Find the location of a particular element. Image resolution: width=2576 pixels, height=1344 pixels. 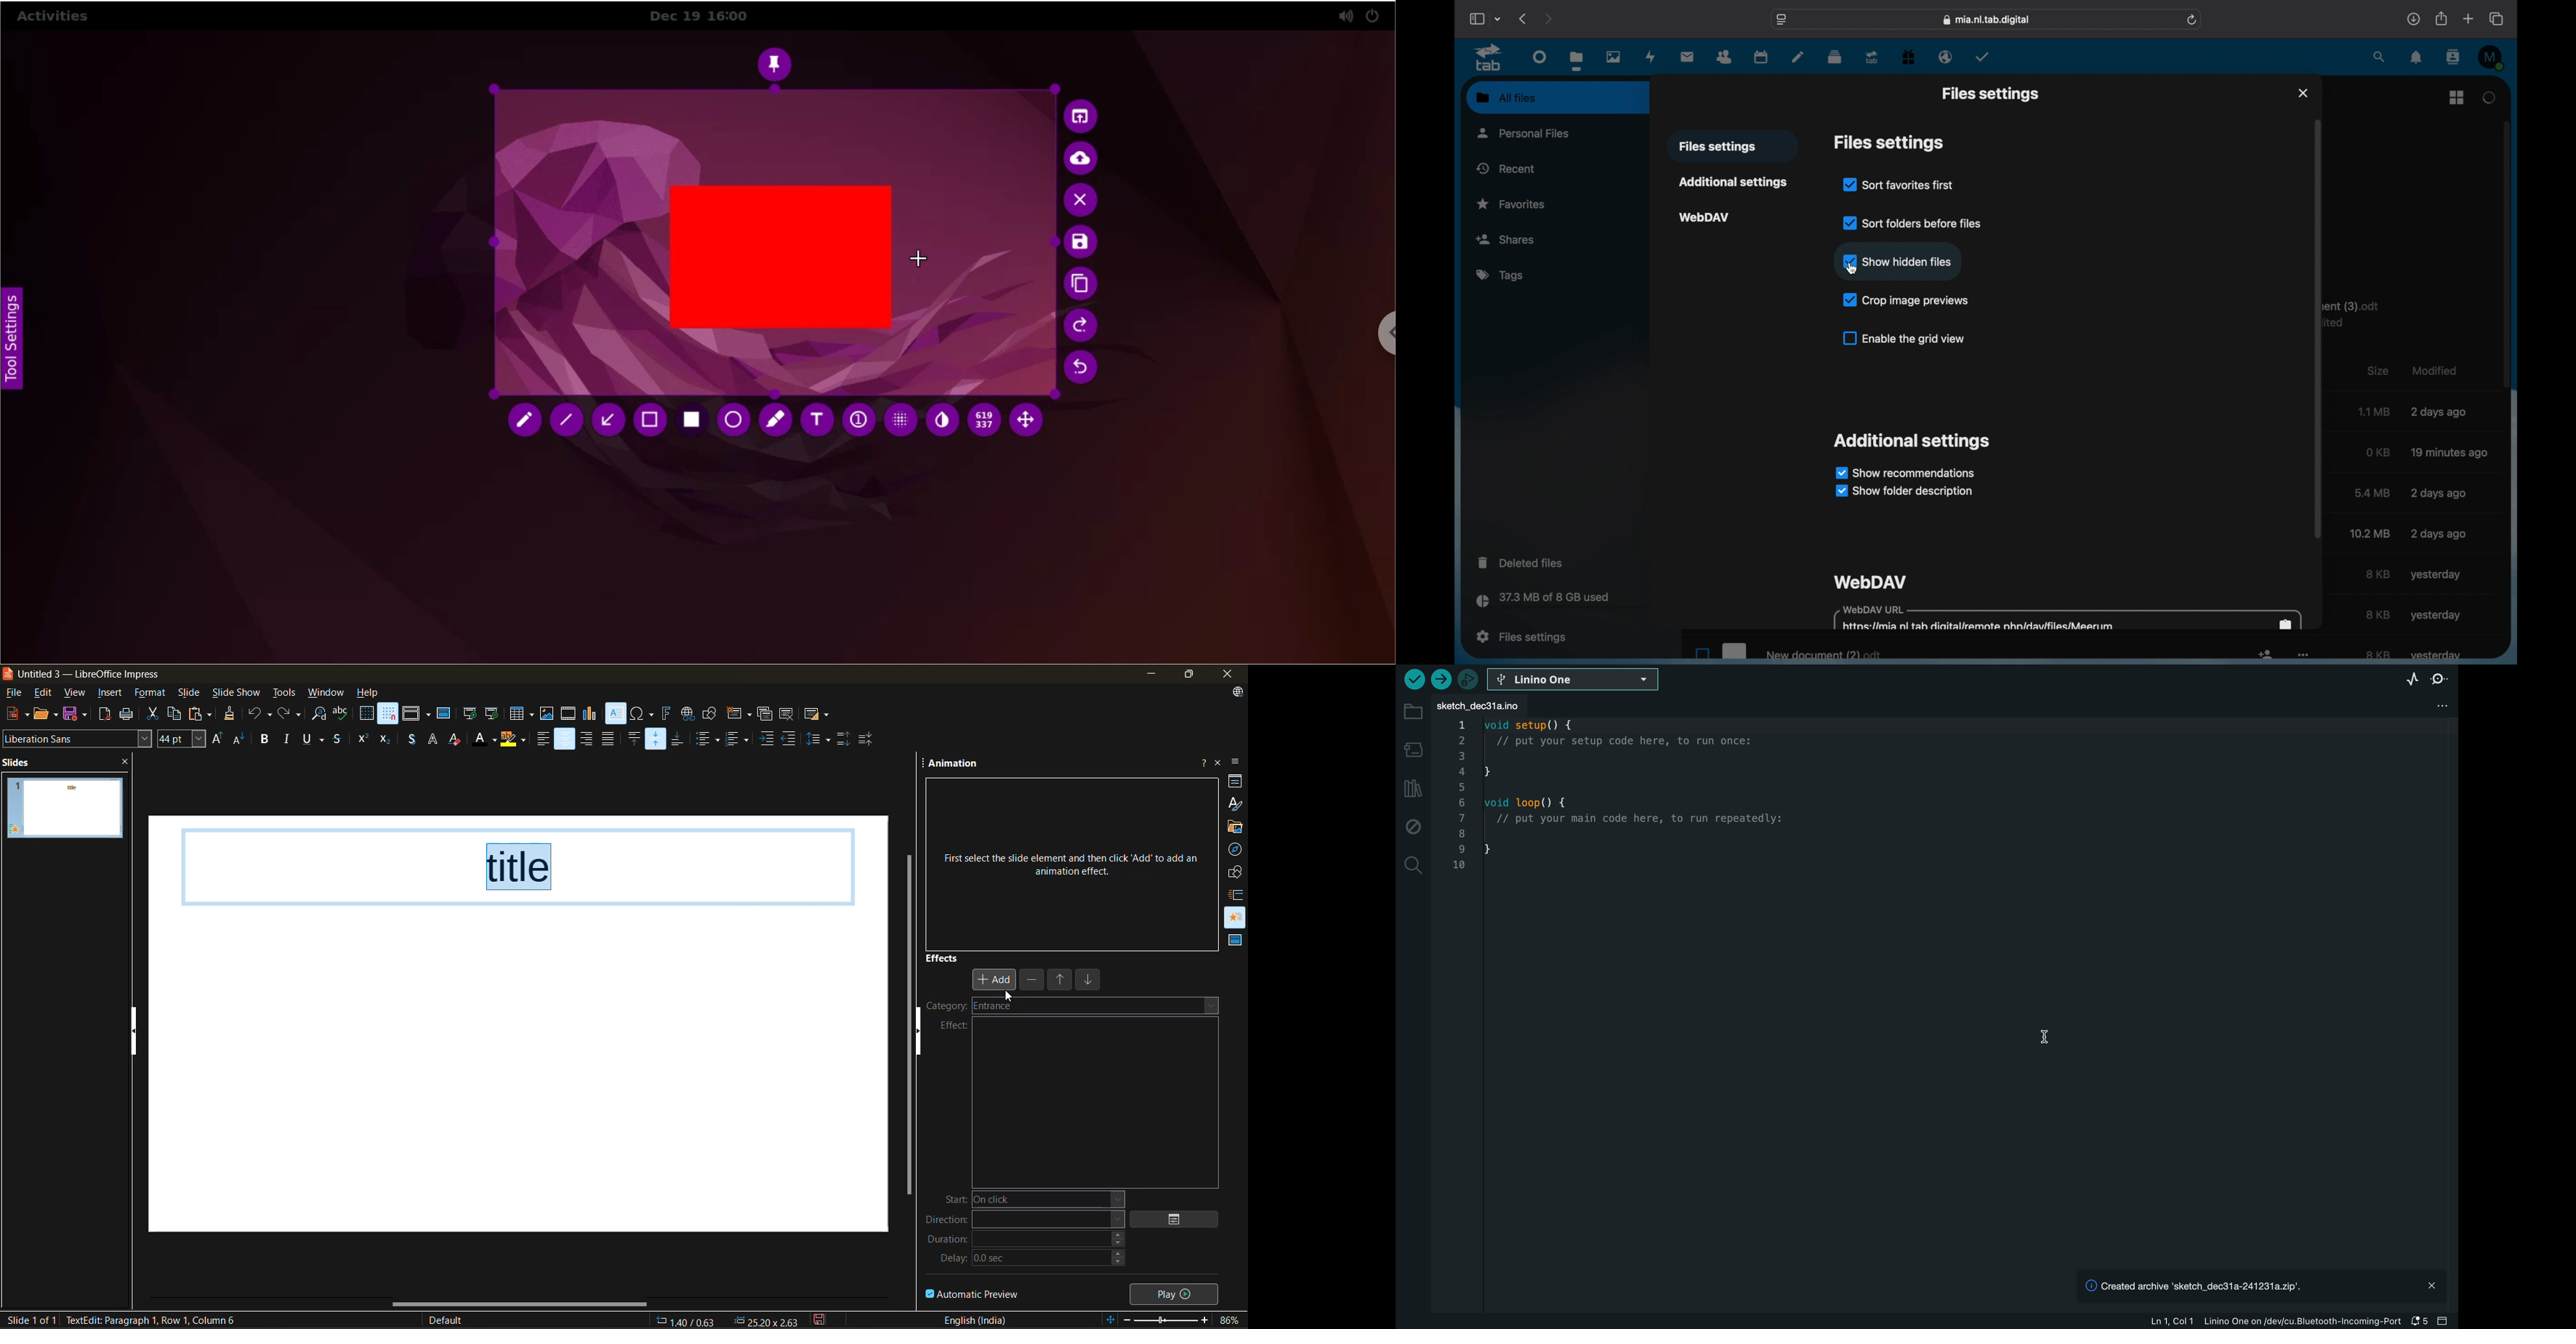

company is located at coordinates (967, 1008).